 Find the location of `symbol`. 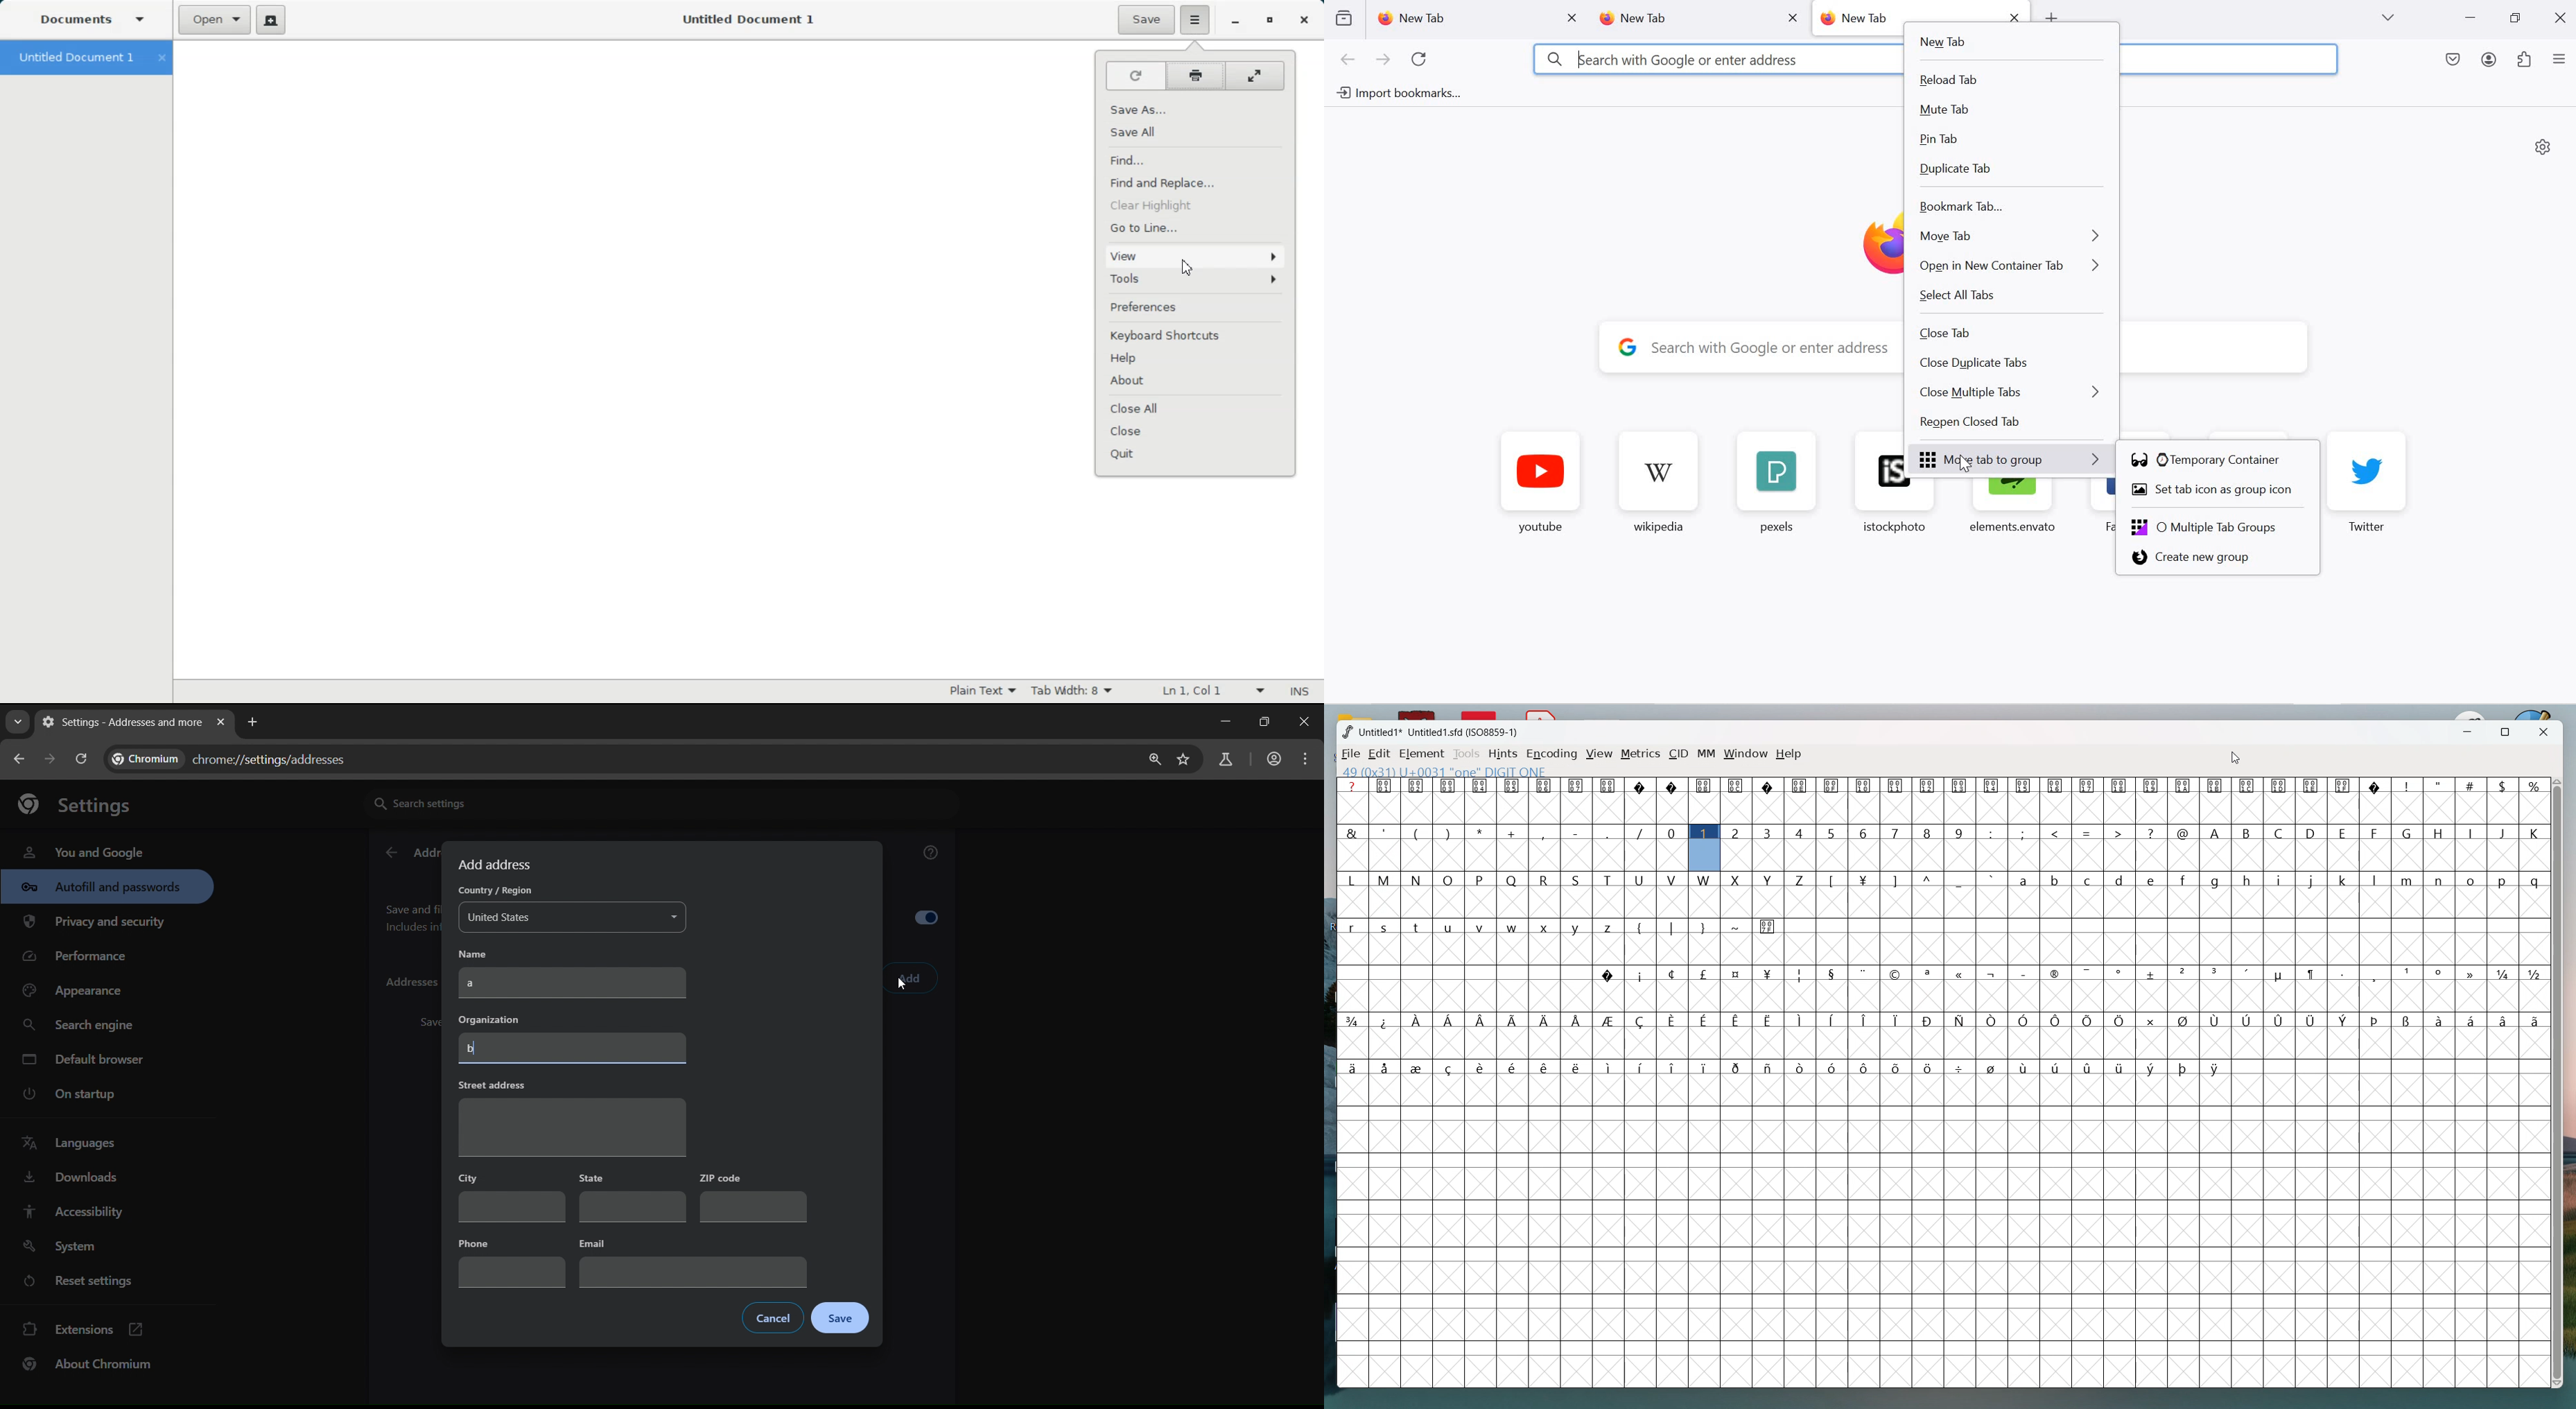

symbol is located at coordinates (1578, 1068).